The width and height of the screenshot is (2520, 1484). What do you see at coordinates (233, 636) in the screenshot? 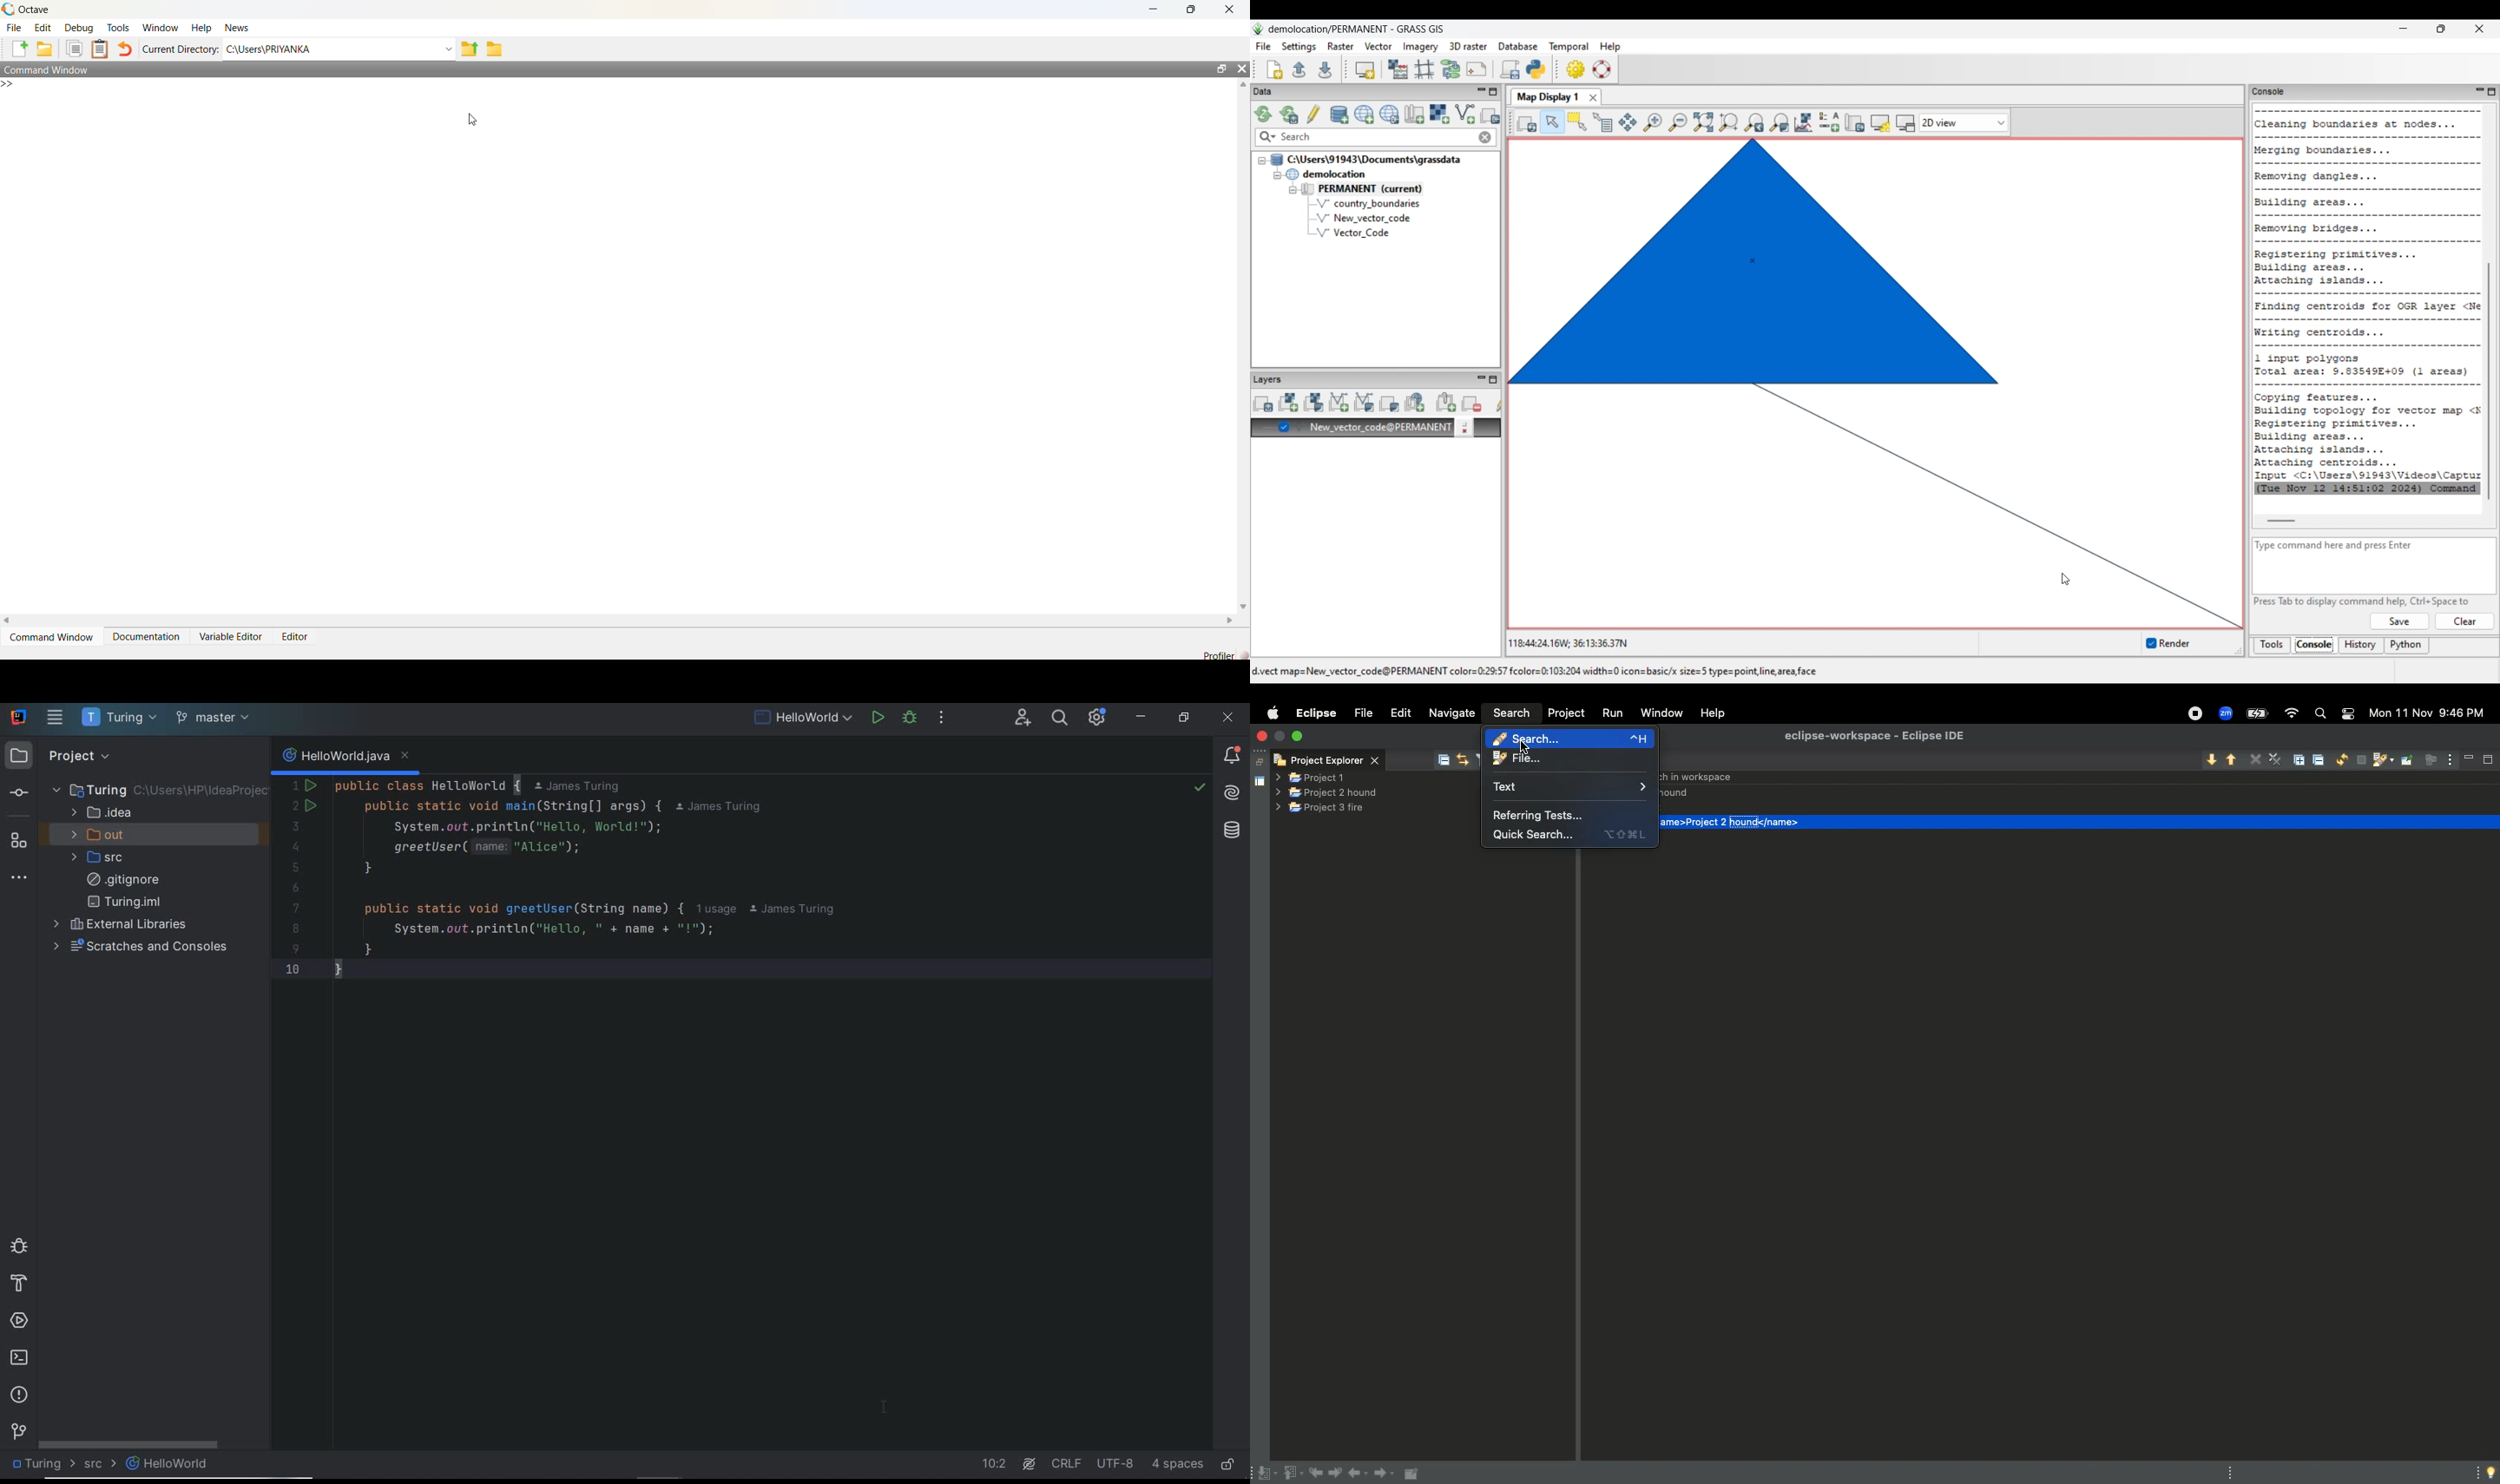
I see `Variable Editor` at bounding box center [233, 636].